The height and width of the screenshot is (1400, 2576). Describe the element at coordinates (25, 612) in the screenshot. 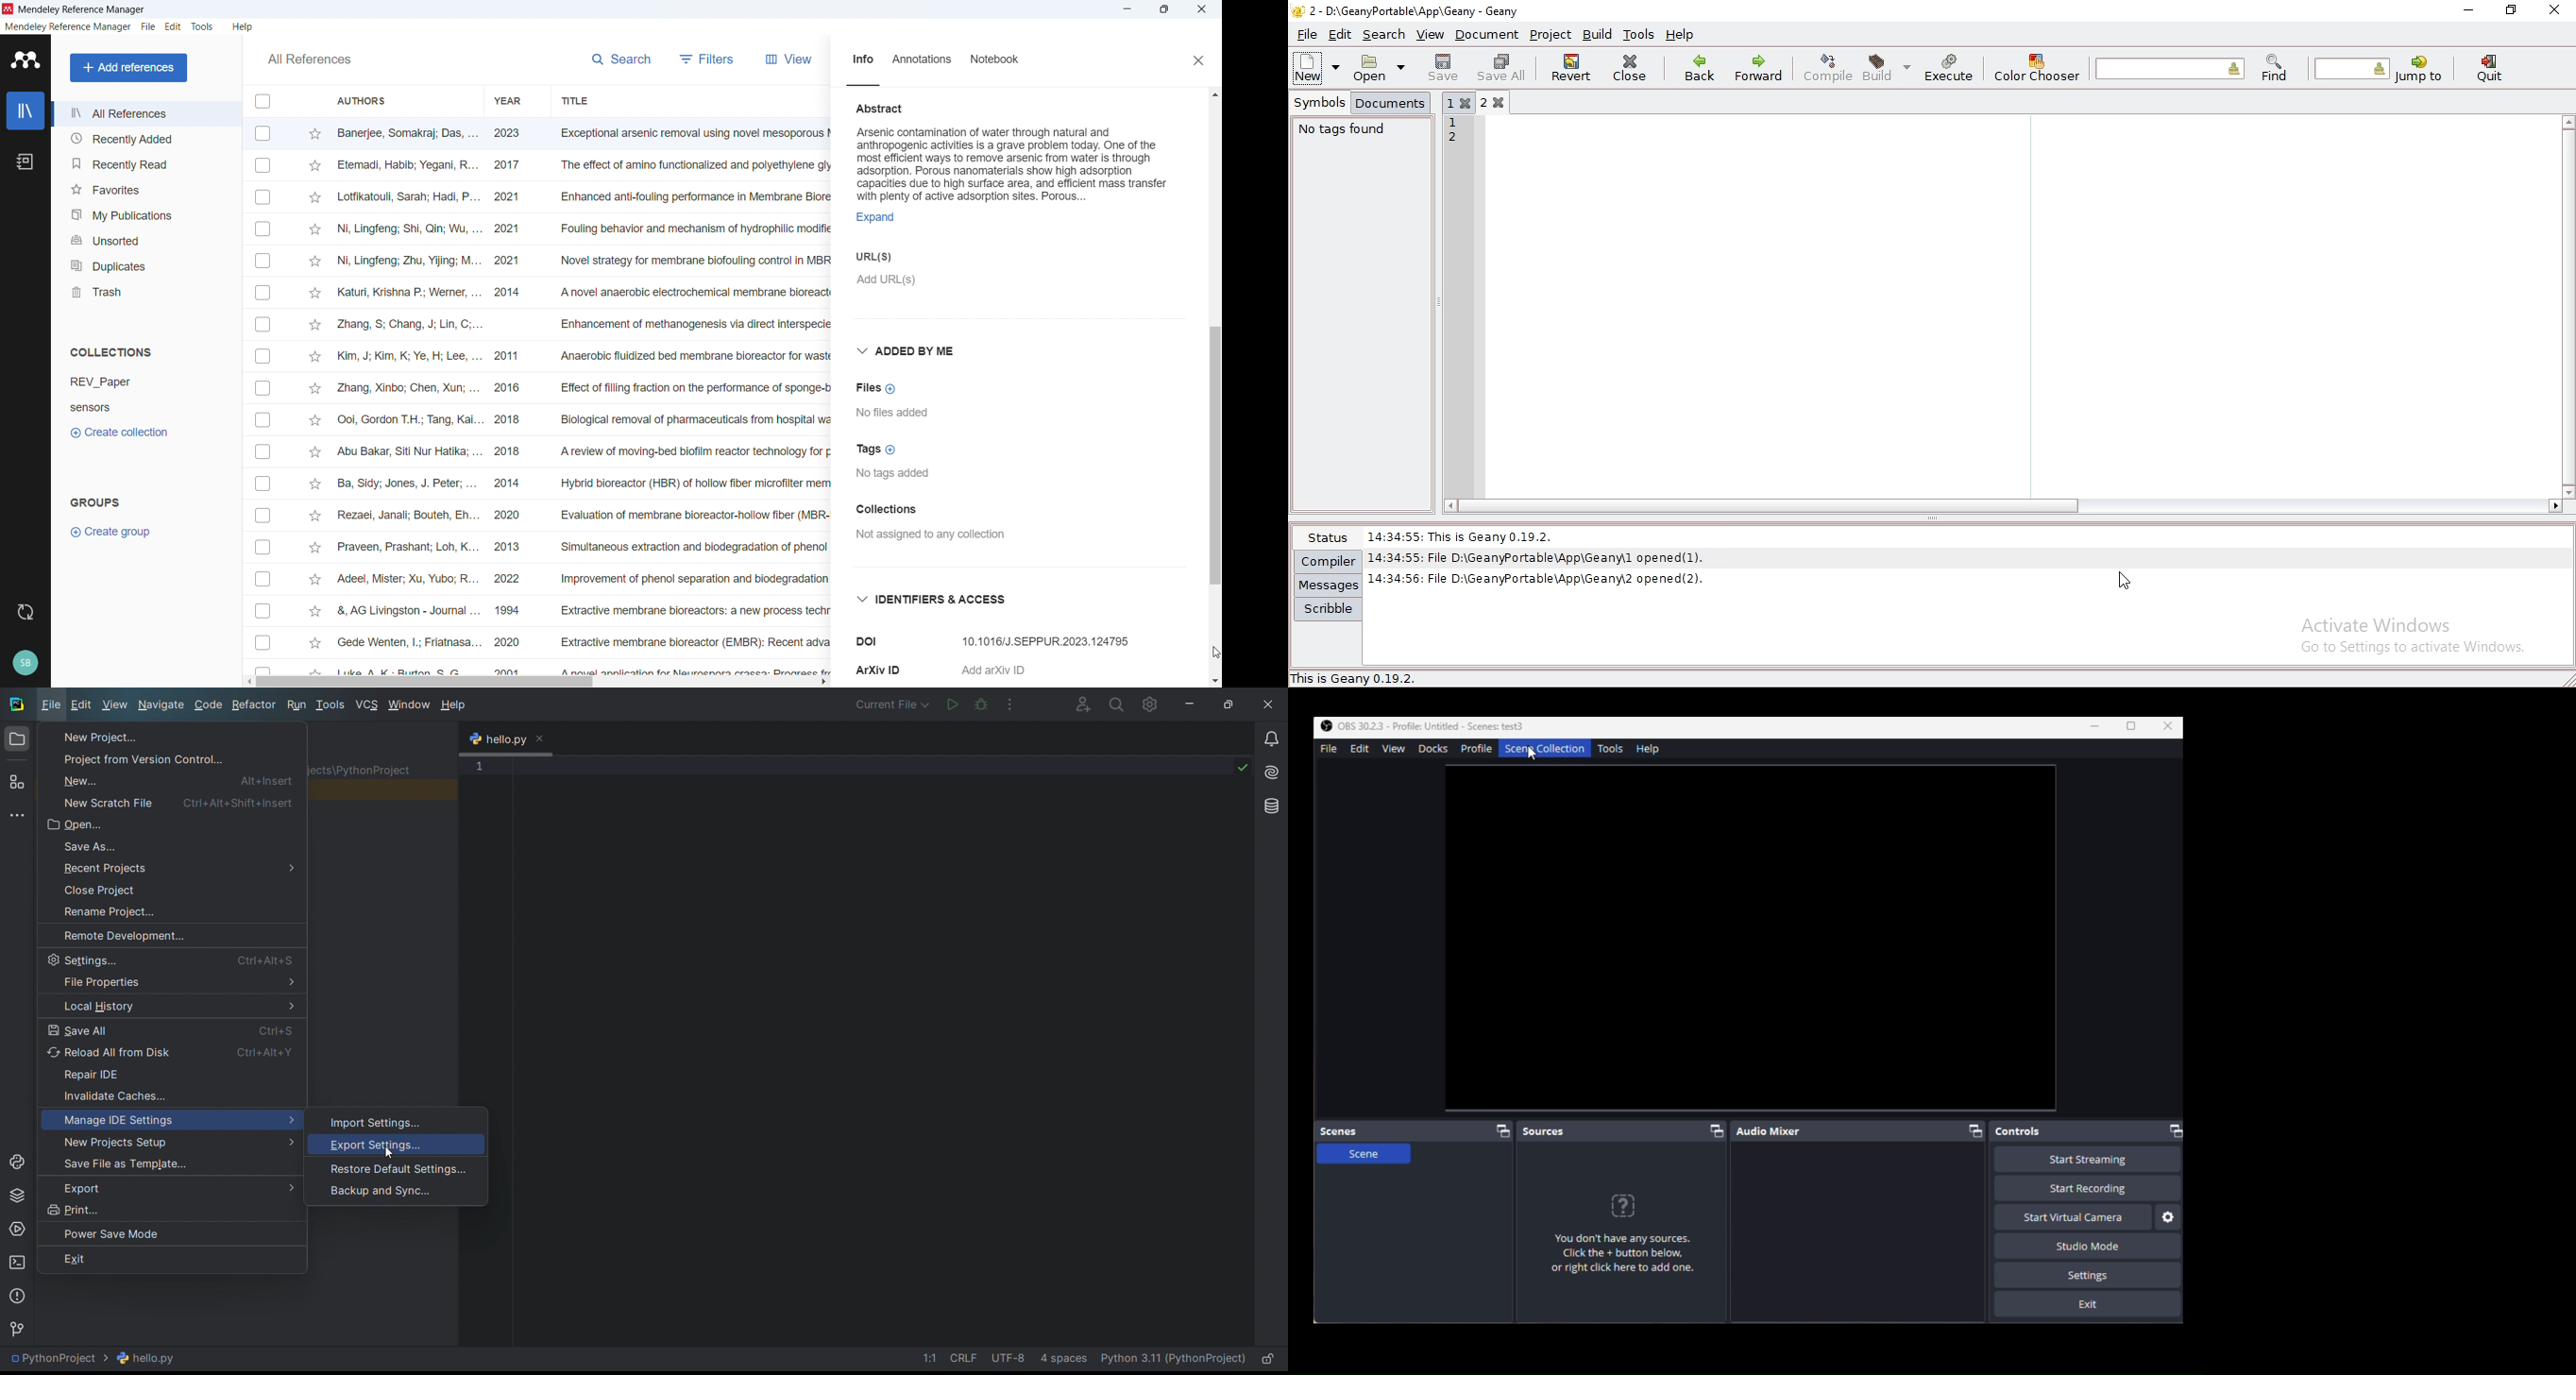

I see `sync` at that location.